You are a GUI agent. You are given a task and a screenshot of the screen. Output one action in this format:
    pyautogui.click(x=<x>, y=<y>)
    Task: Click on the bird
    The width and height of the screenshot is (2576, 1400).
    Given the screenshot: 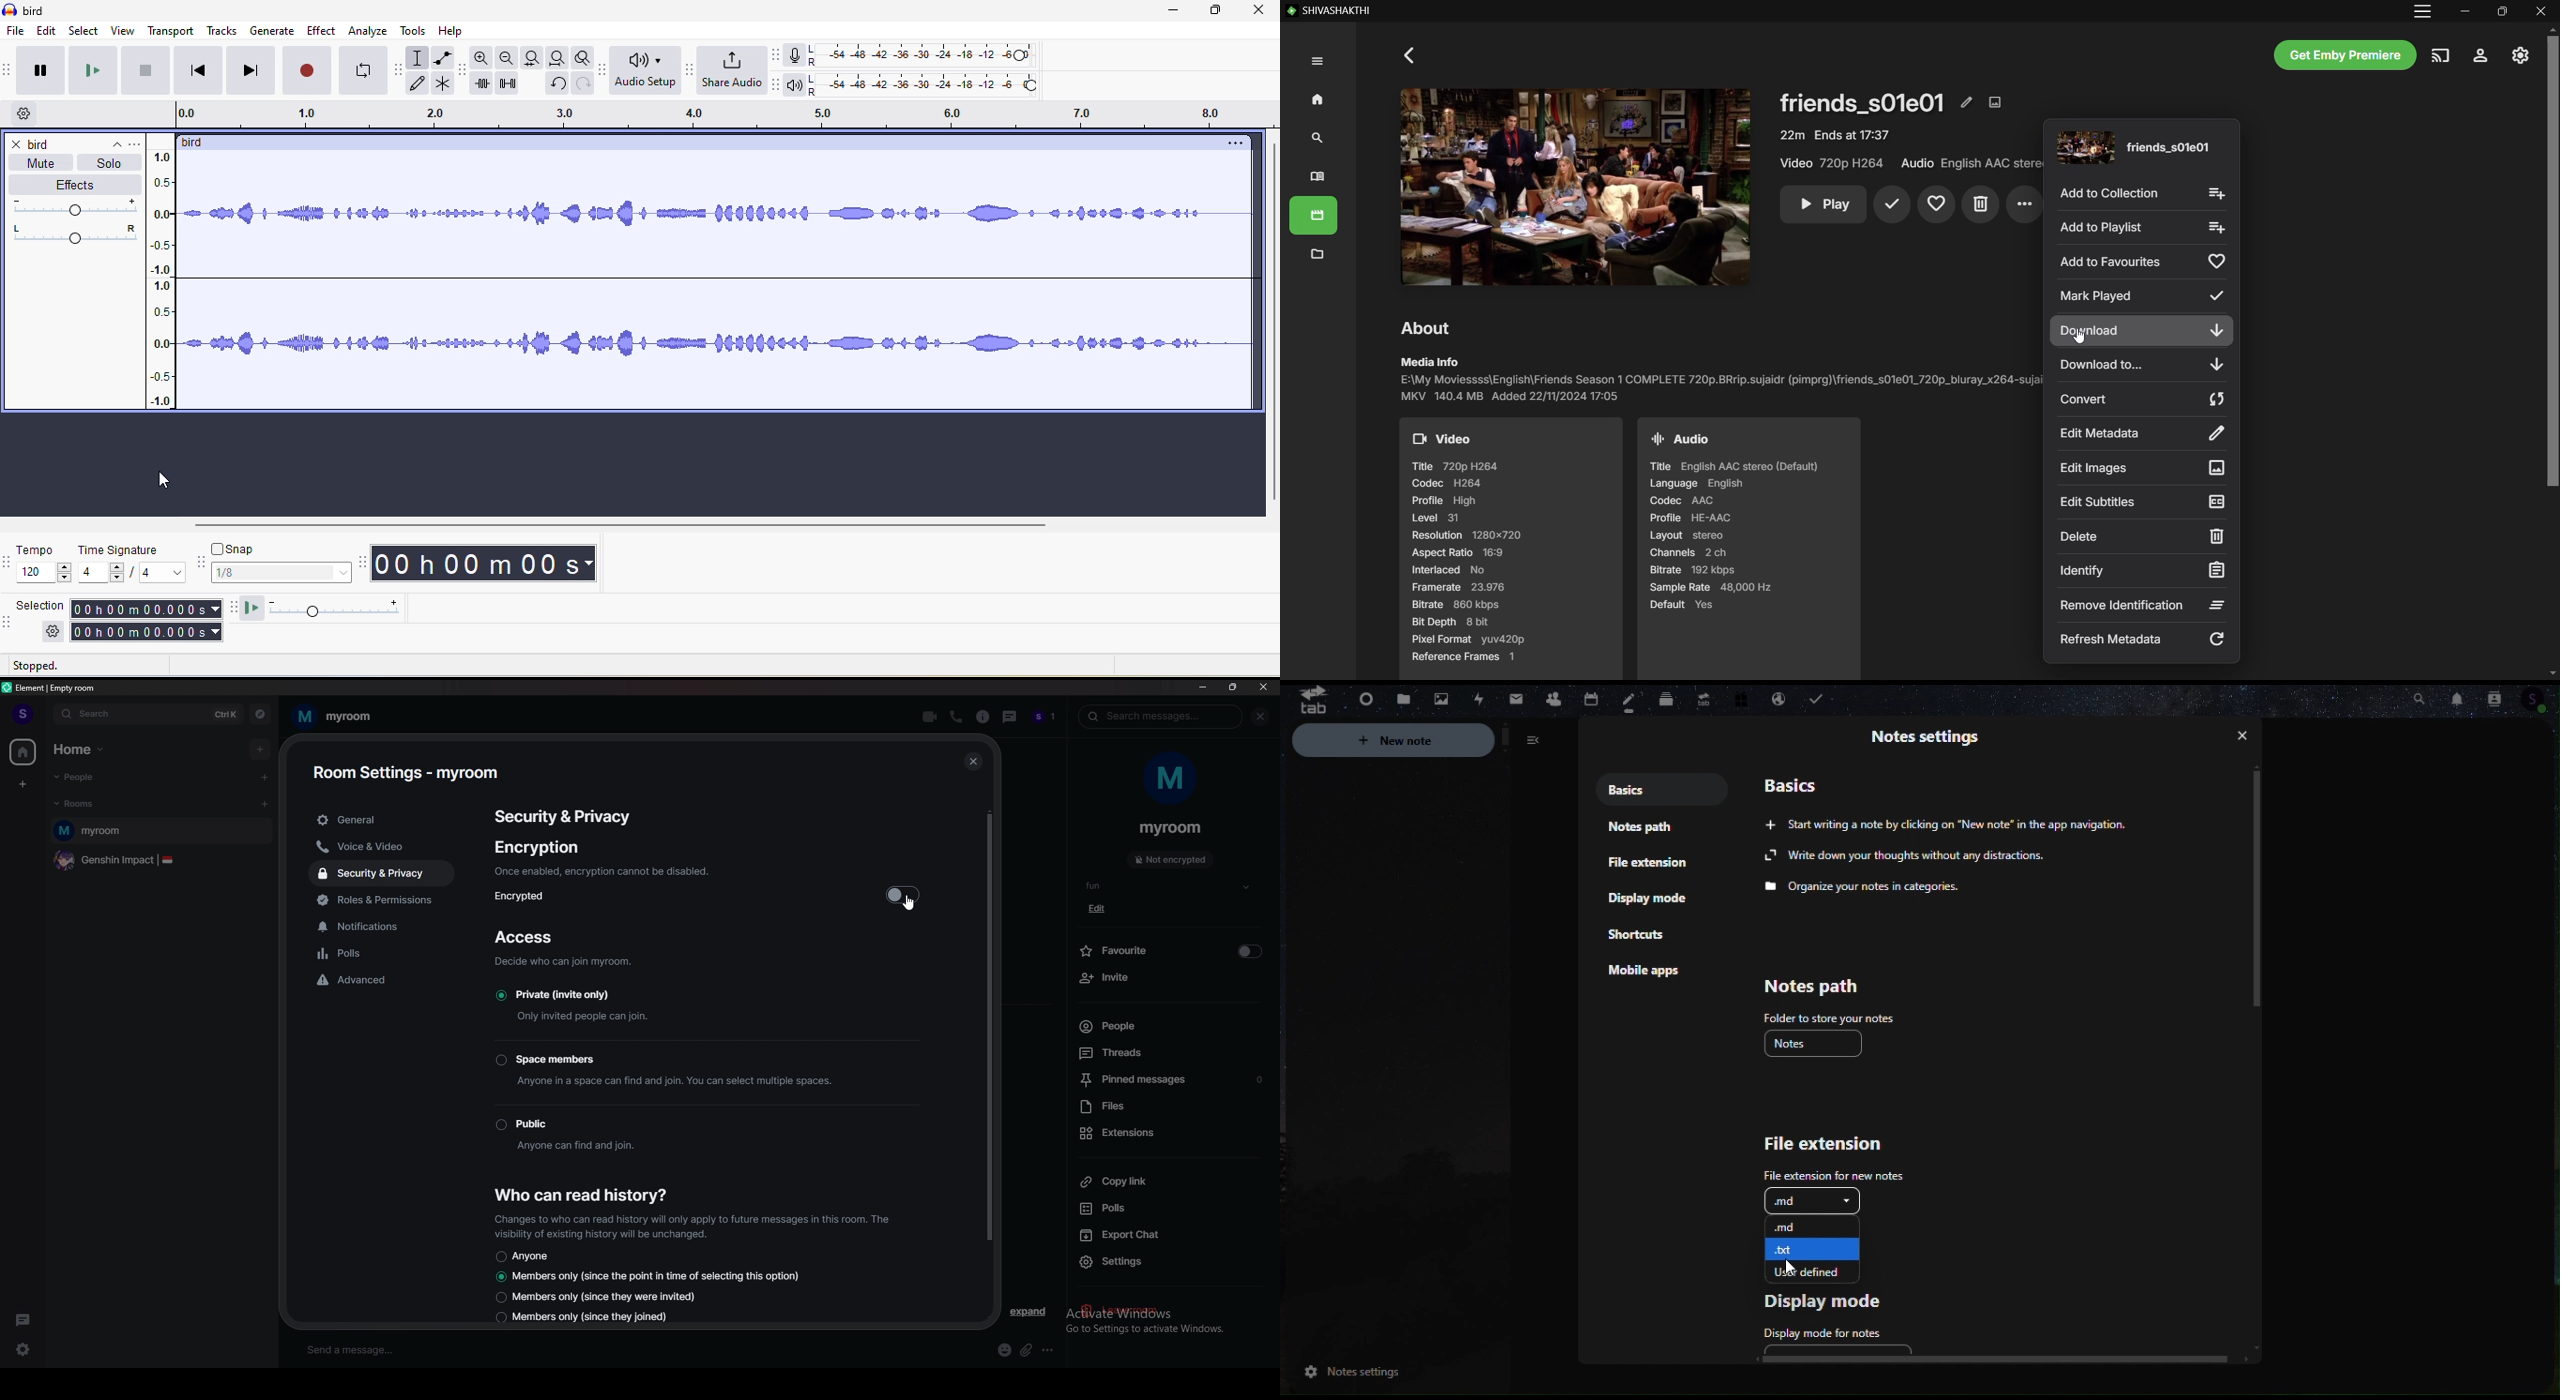 What is the action you would take?
    pyautogui.click(x=42, y=145)
    